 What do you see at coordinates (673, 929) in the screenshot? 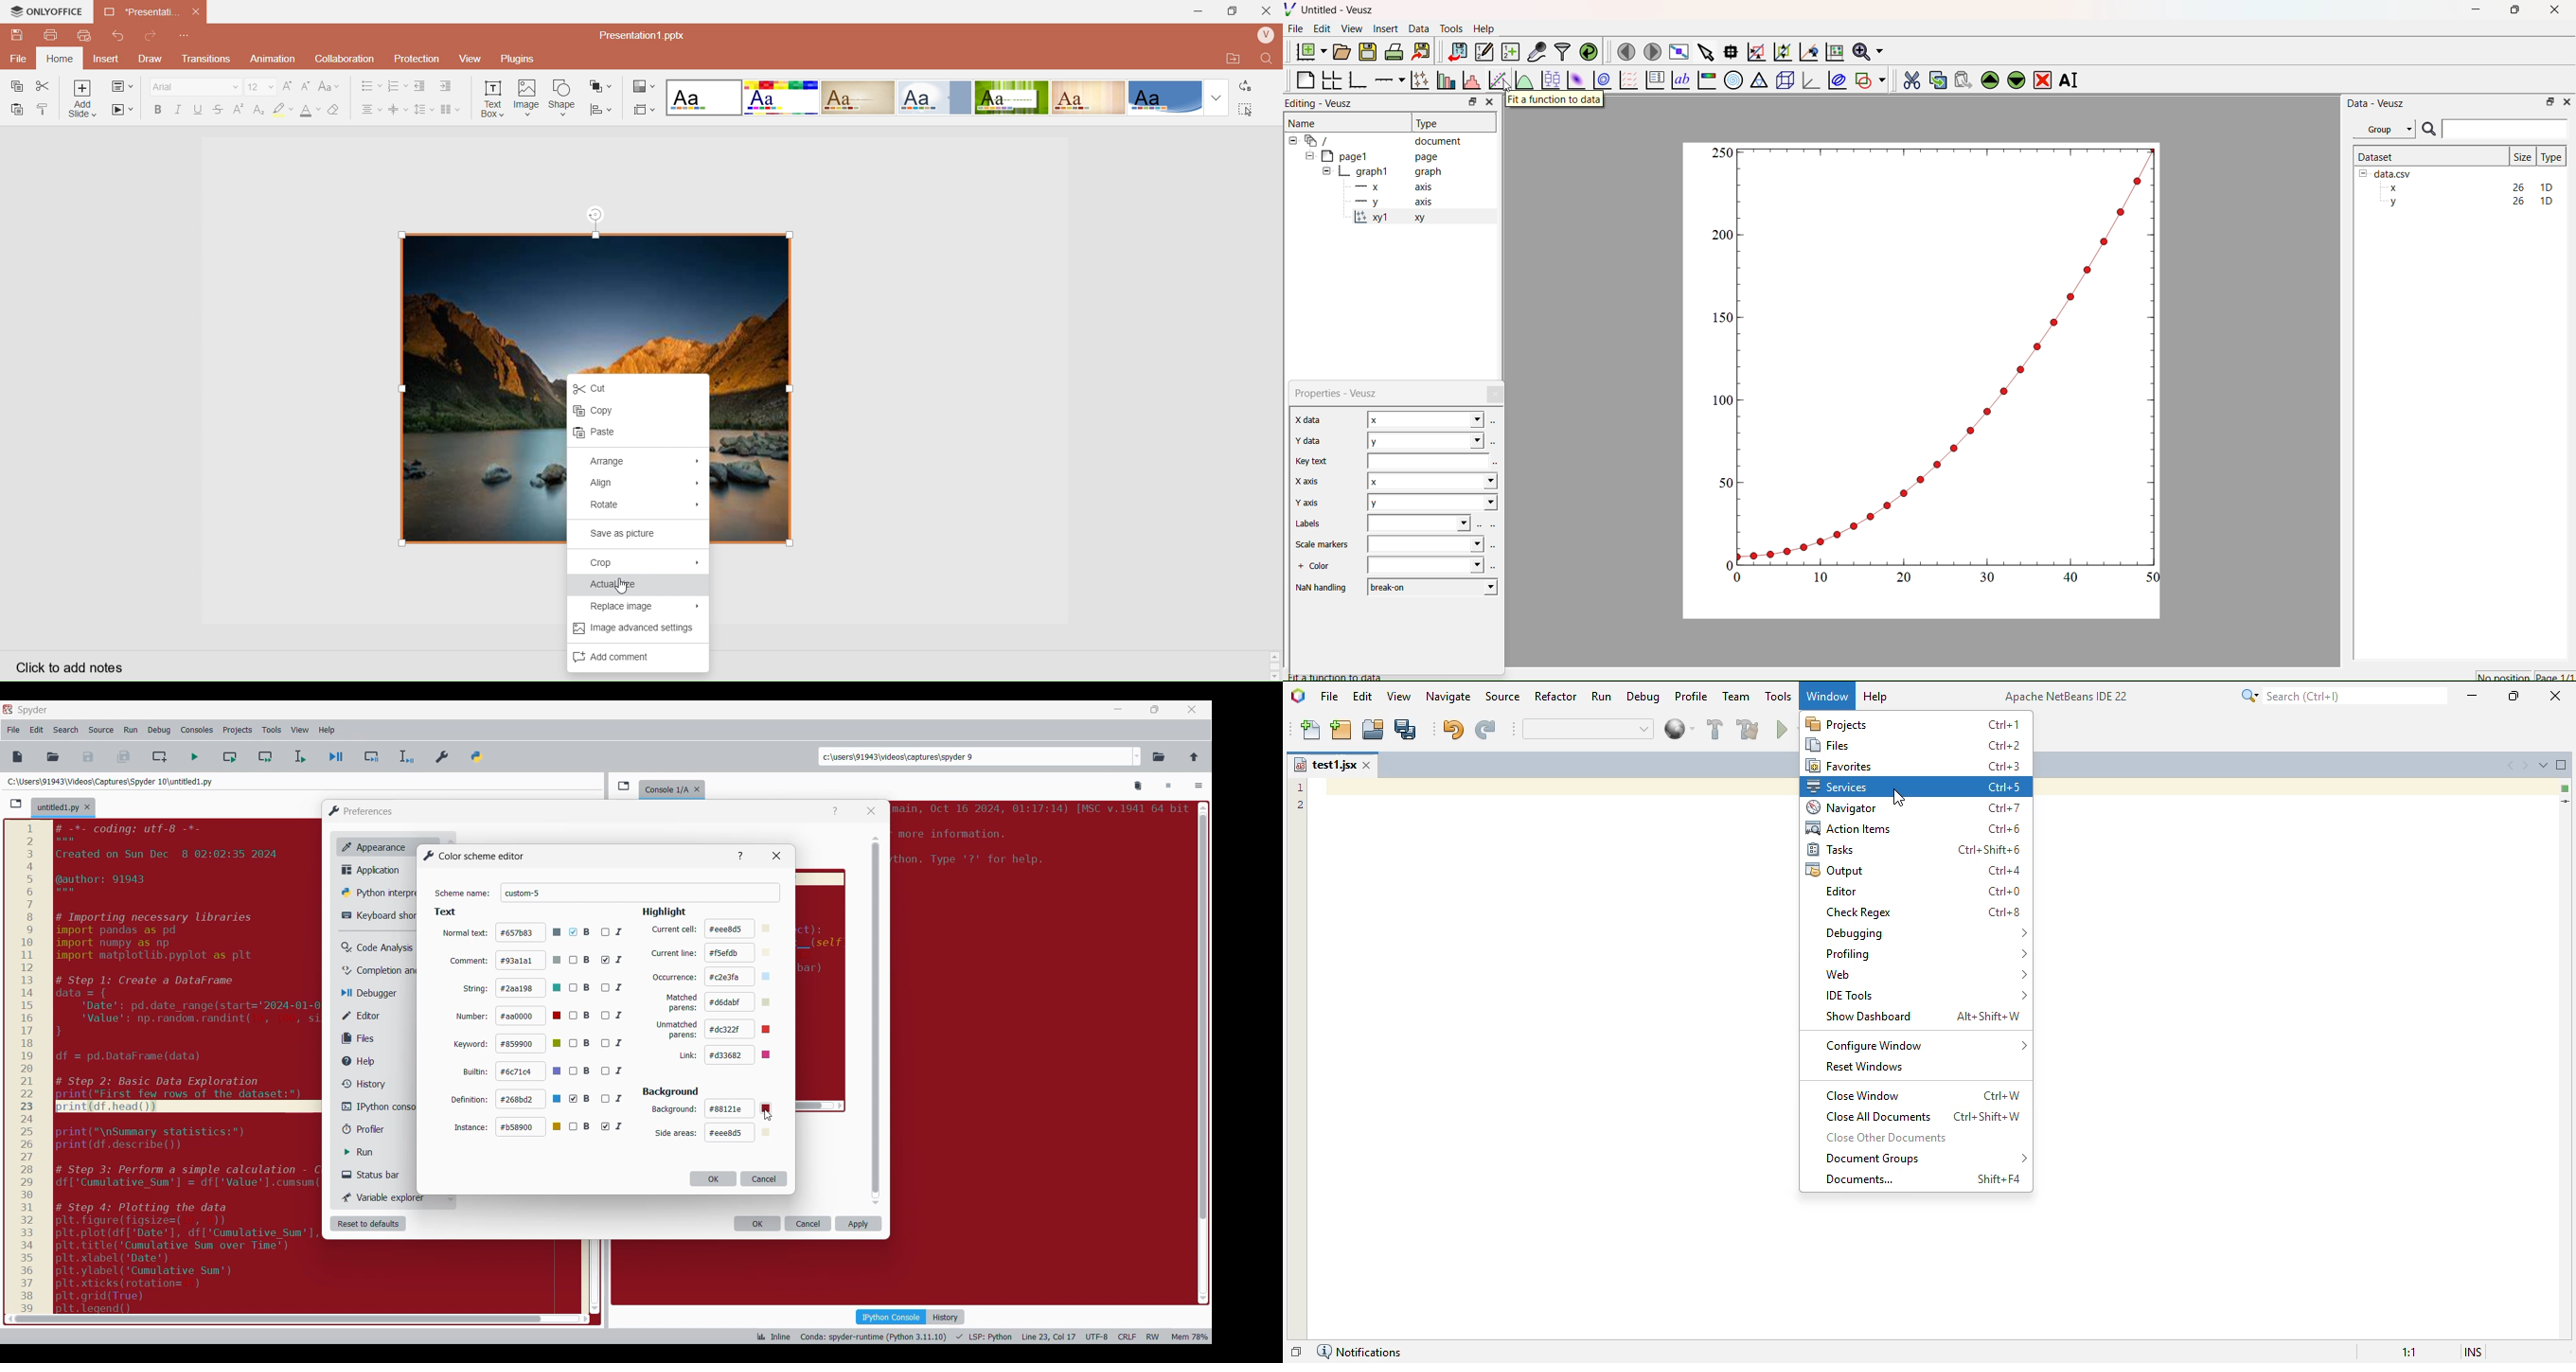
I see `current cell` at bounding box center [673, 929].